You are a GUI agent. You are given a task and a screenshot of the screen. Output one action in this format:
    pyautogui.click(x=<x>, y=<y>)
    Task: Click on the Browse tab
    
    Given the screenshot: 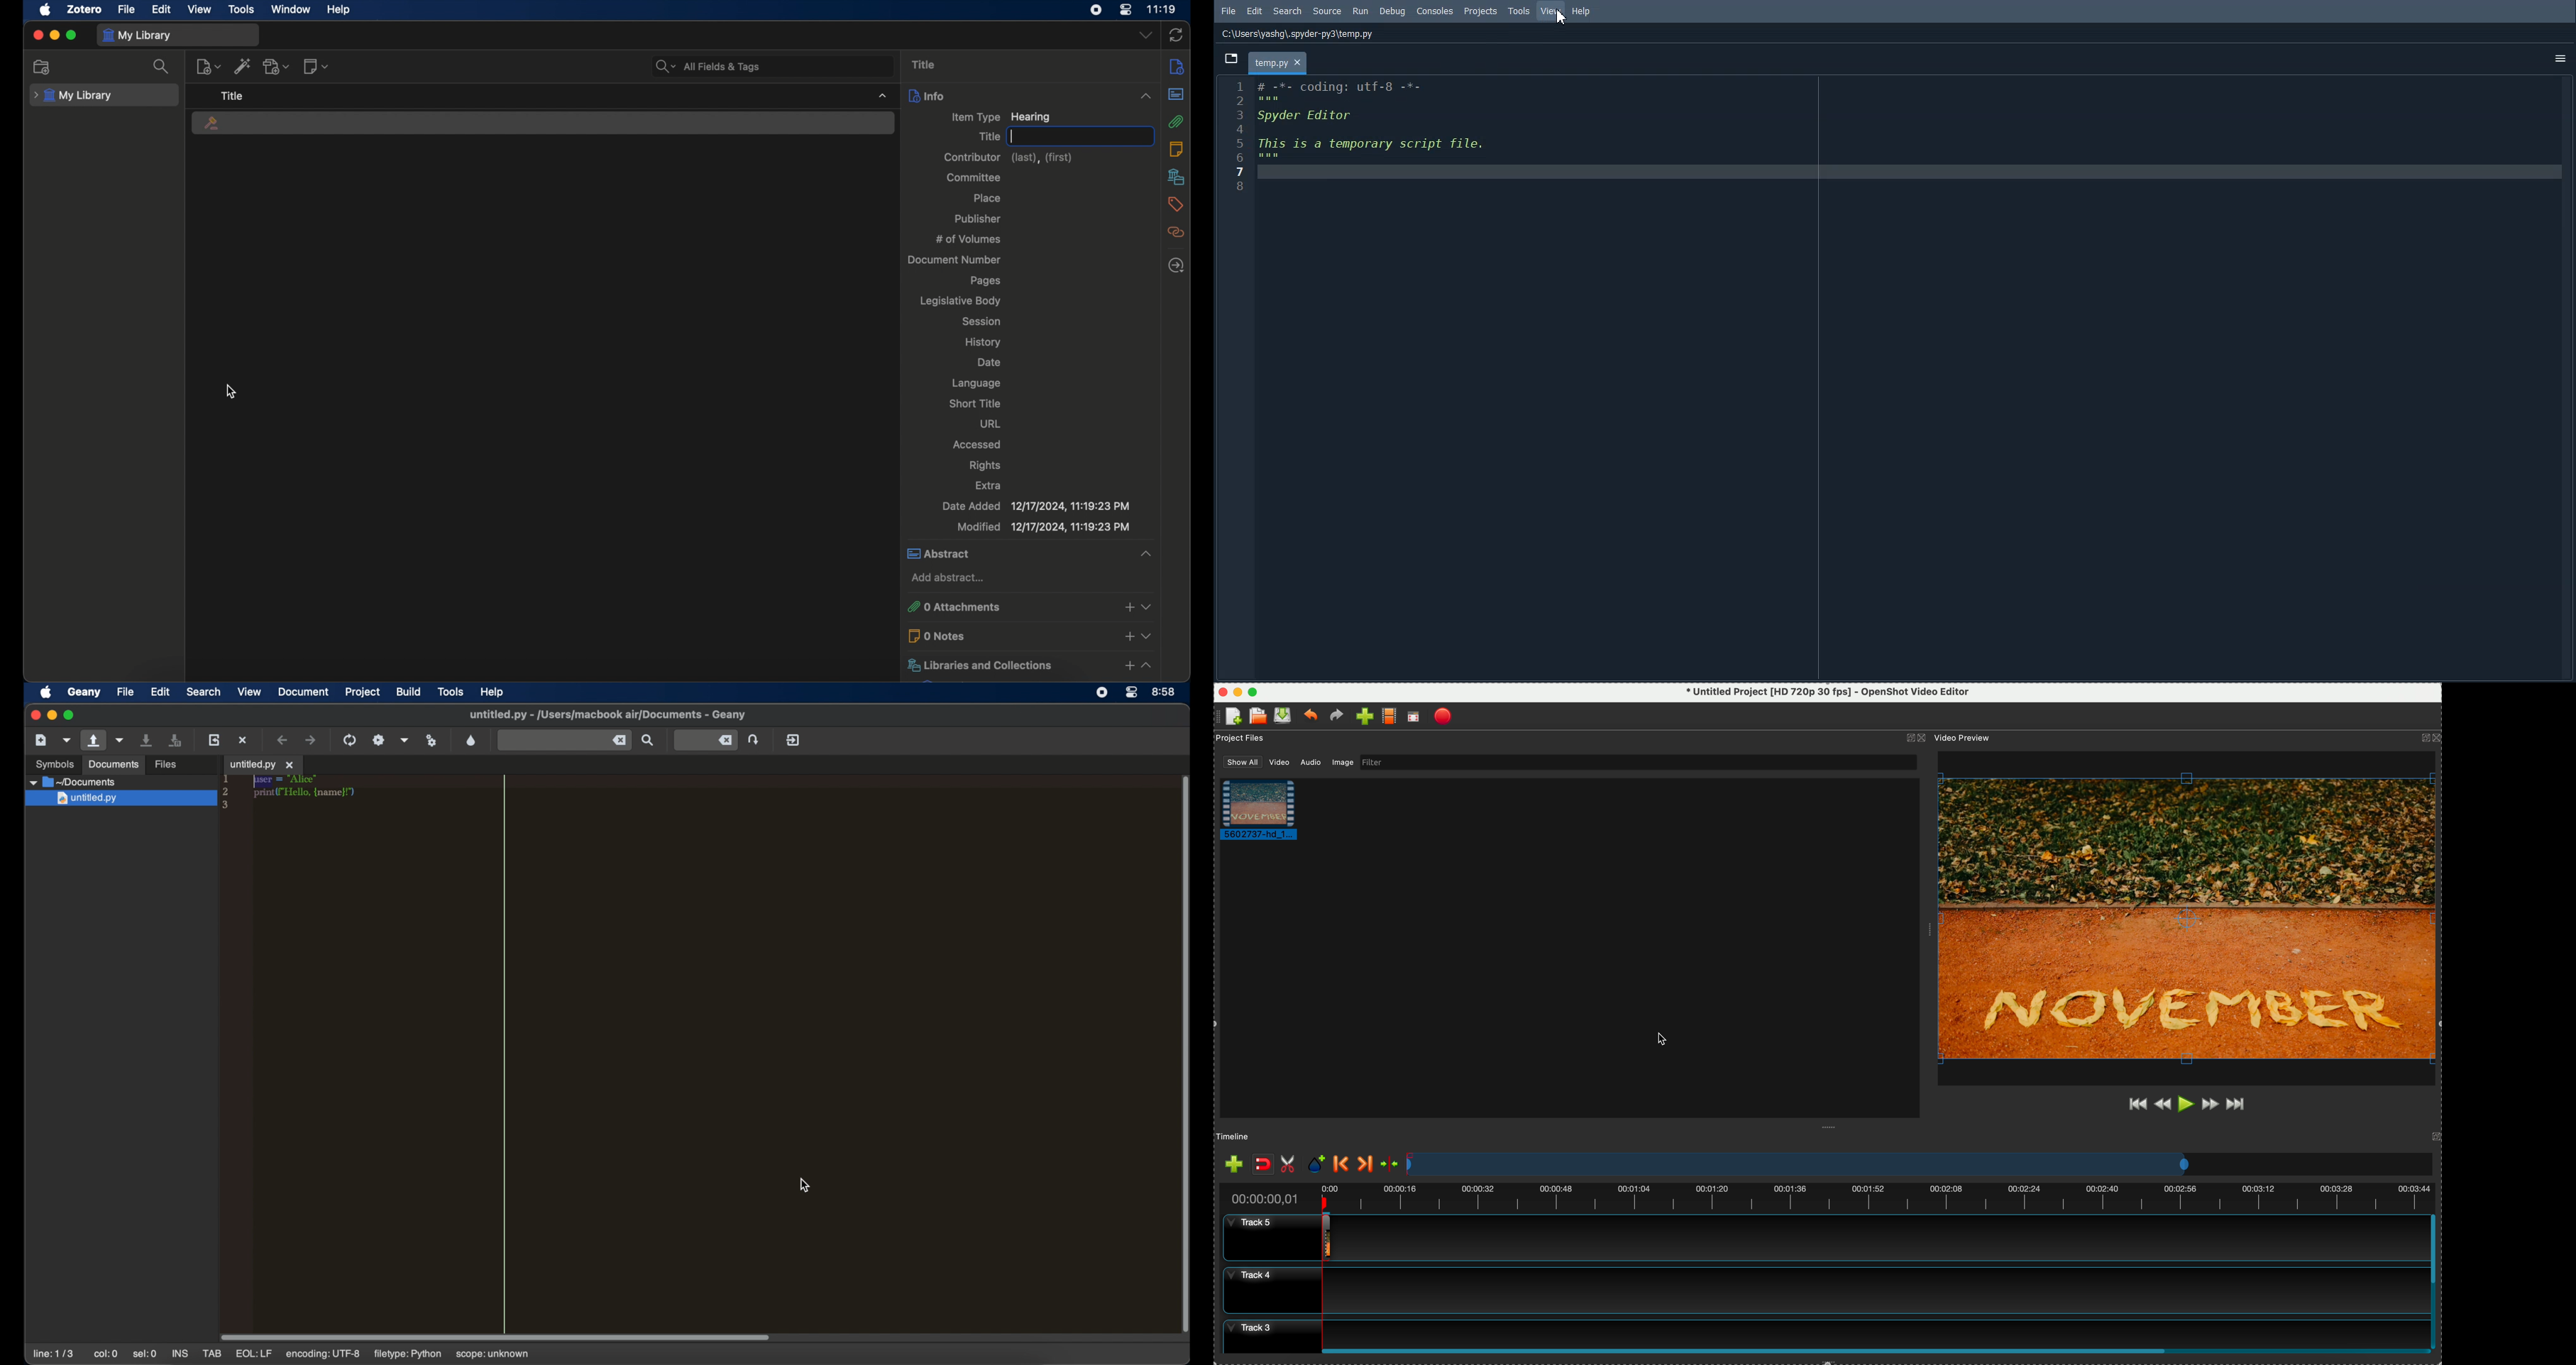 What is the action you would take?
    pyautogui.click(x=1231, y=58)
    